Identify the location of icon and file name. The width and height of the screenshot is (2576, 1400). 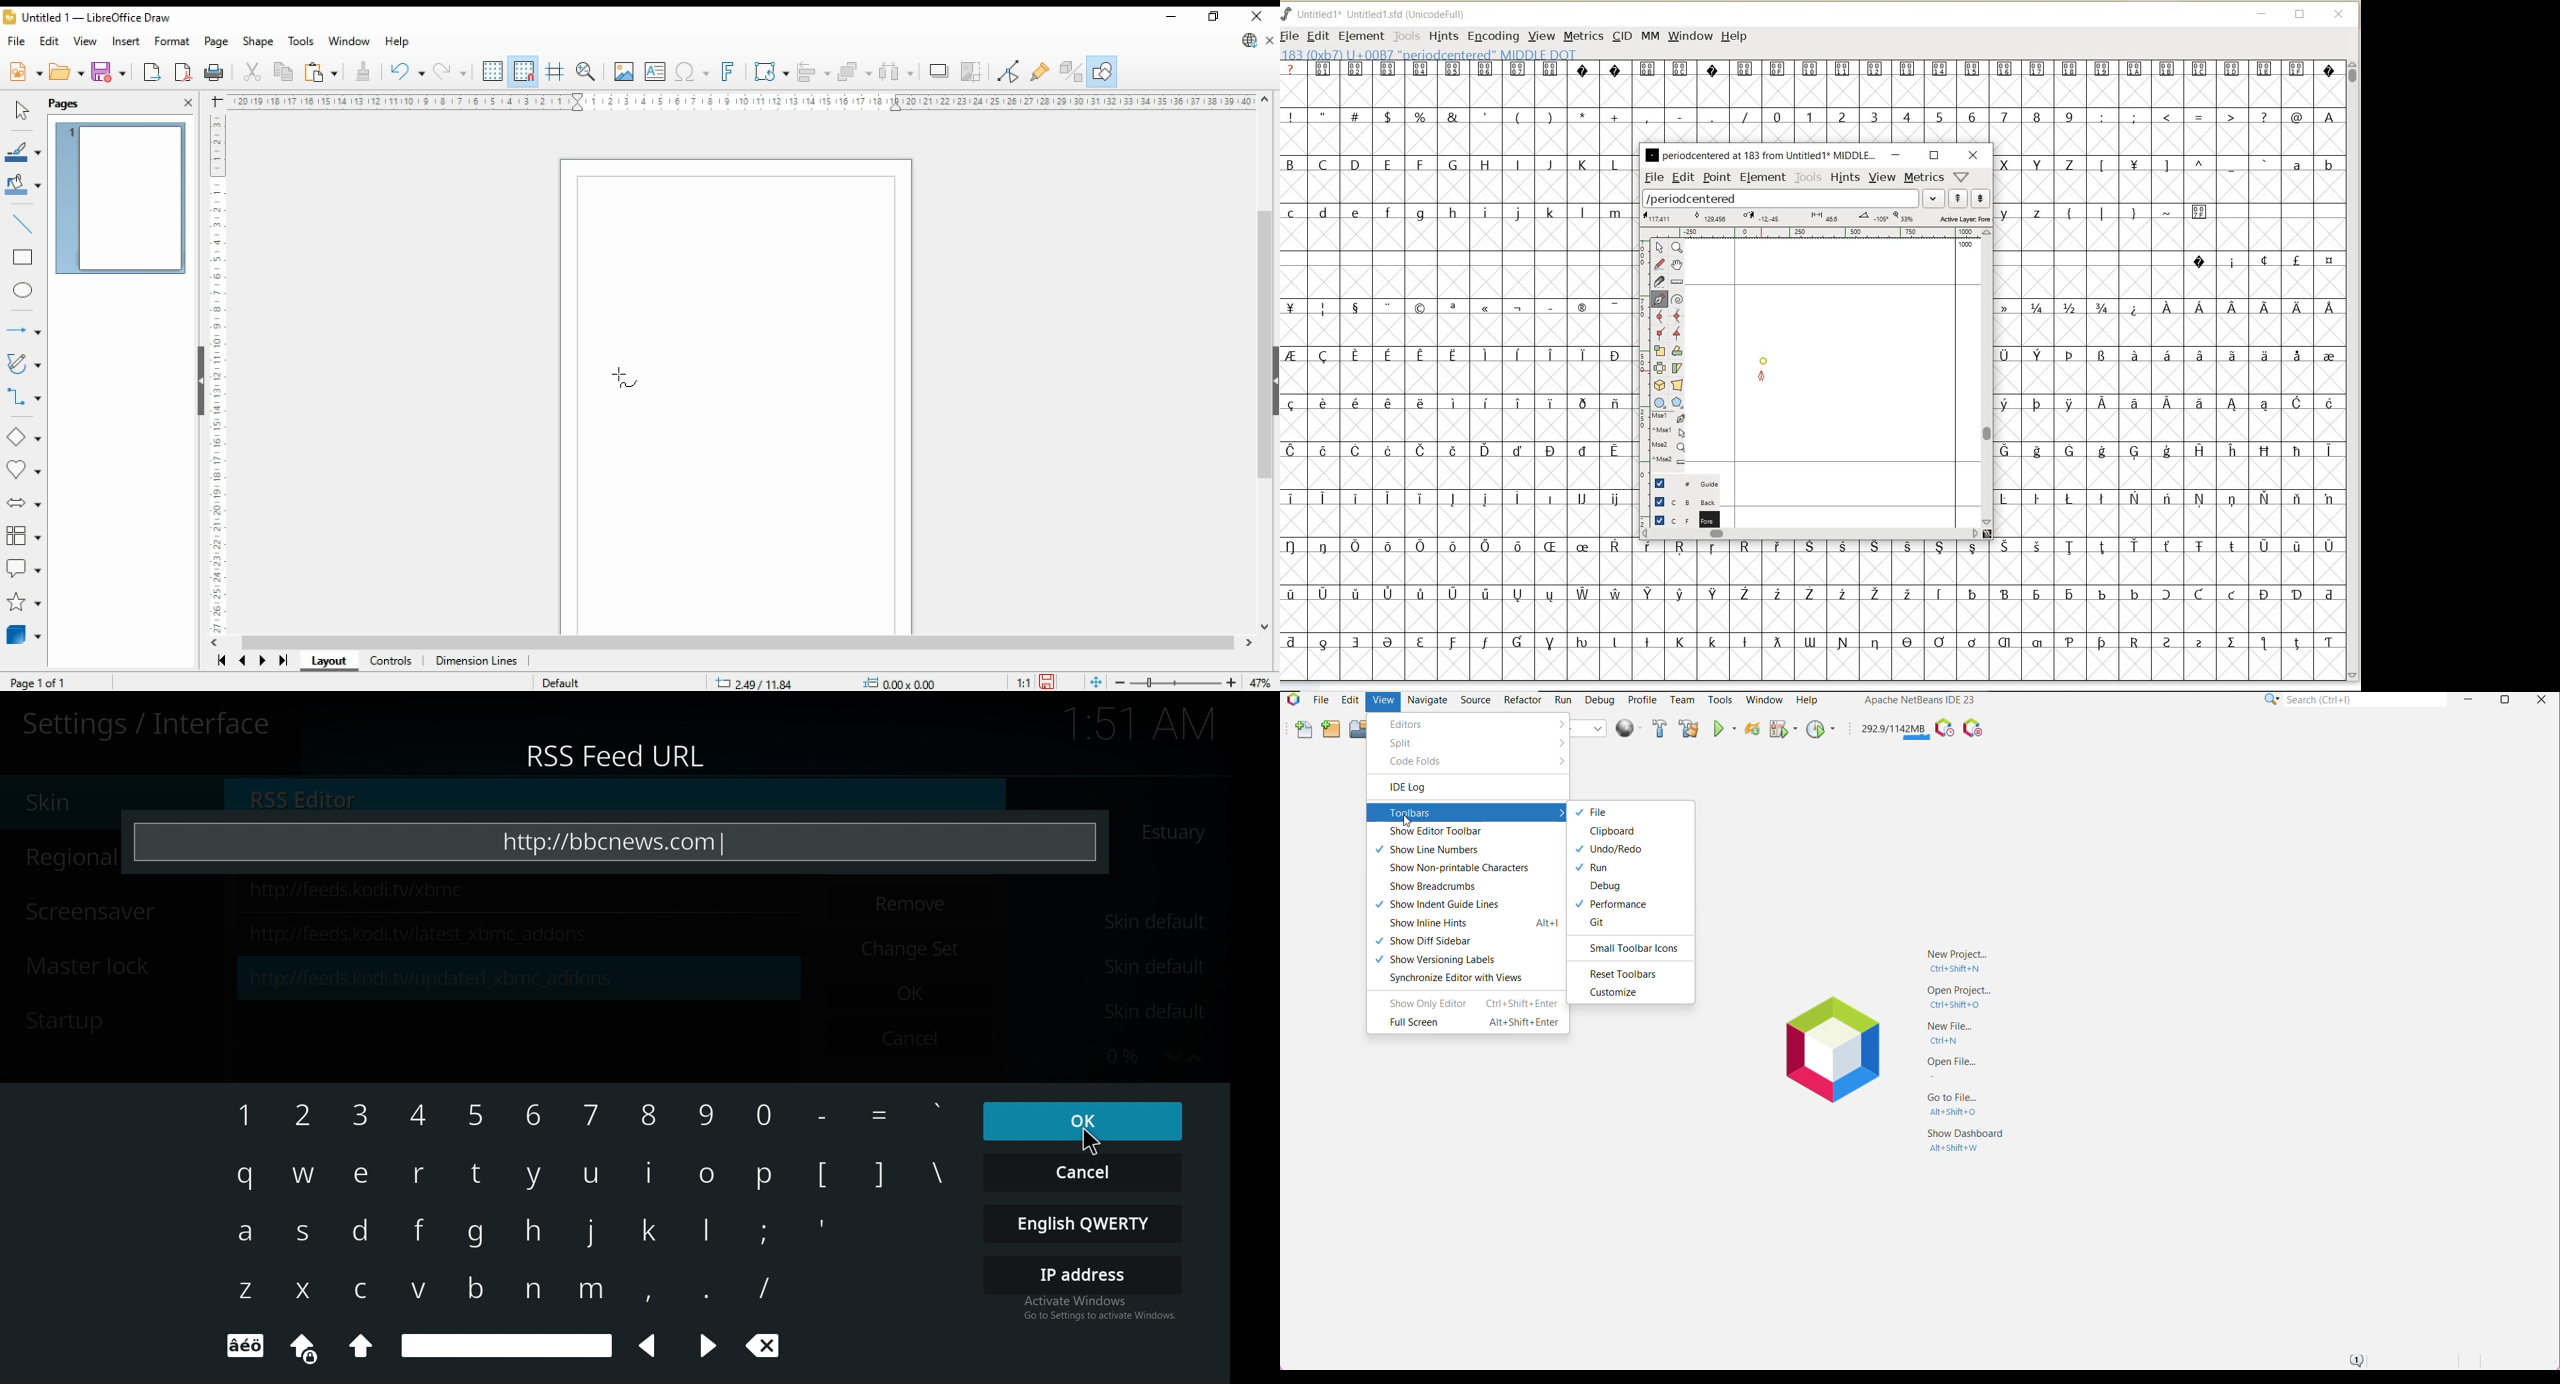
(88, 17).